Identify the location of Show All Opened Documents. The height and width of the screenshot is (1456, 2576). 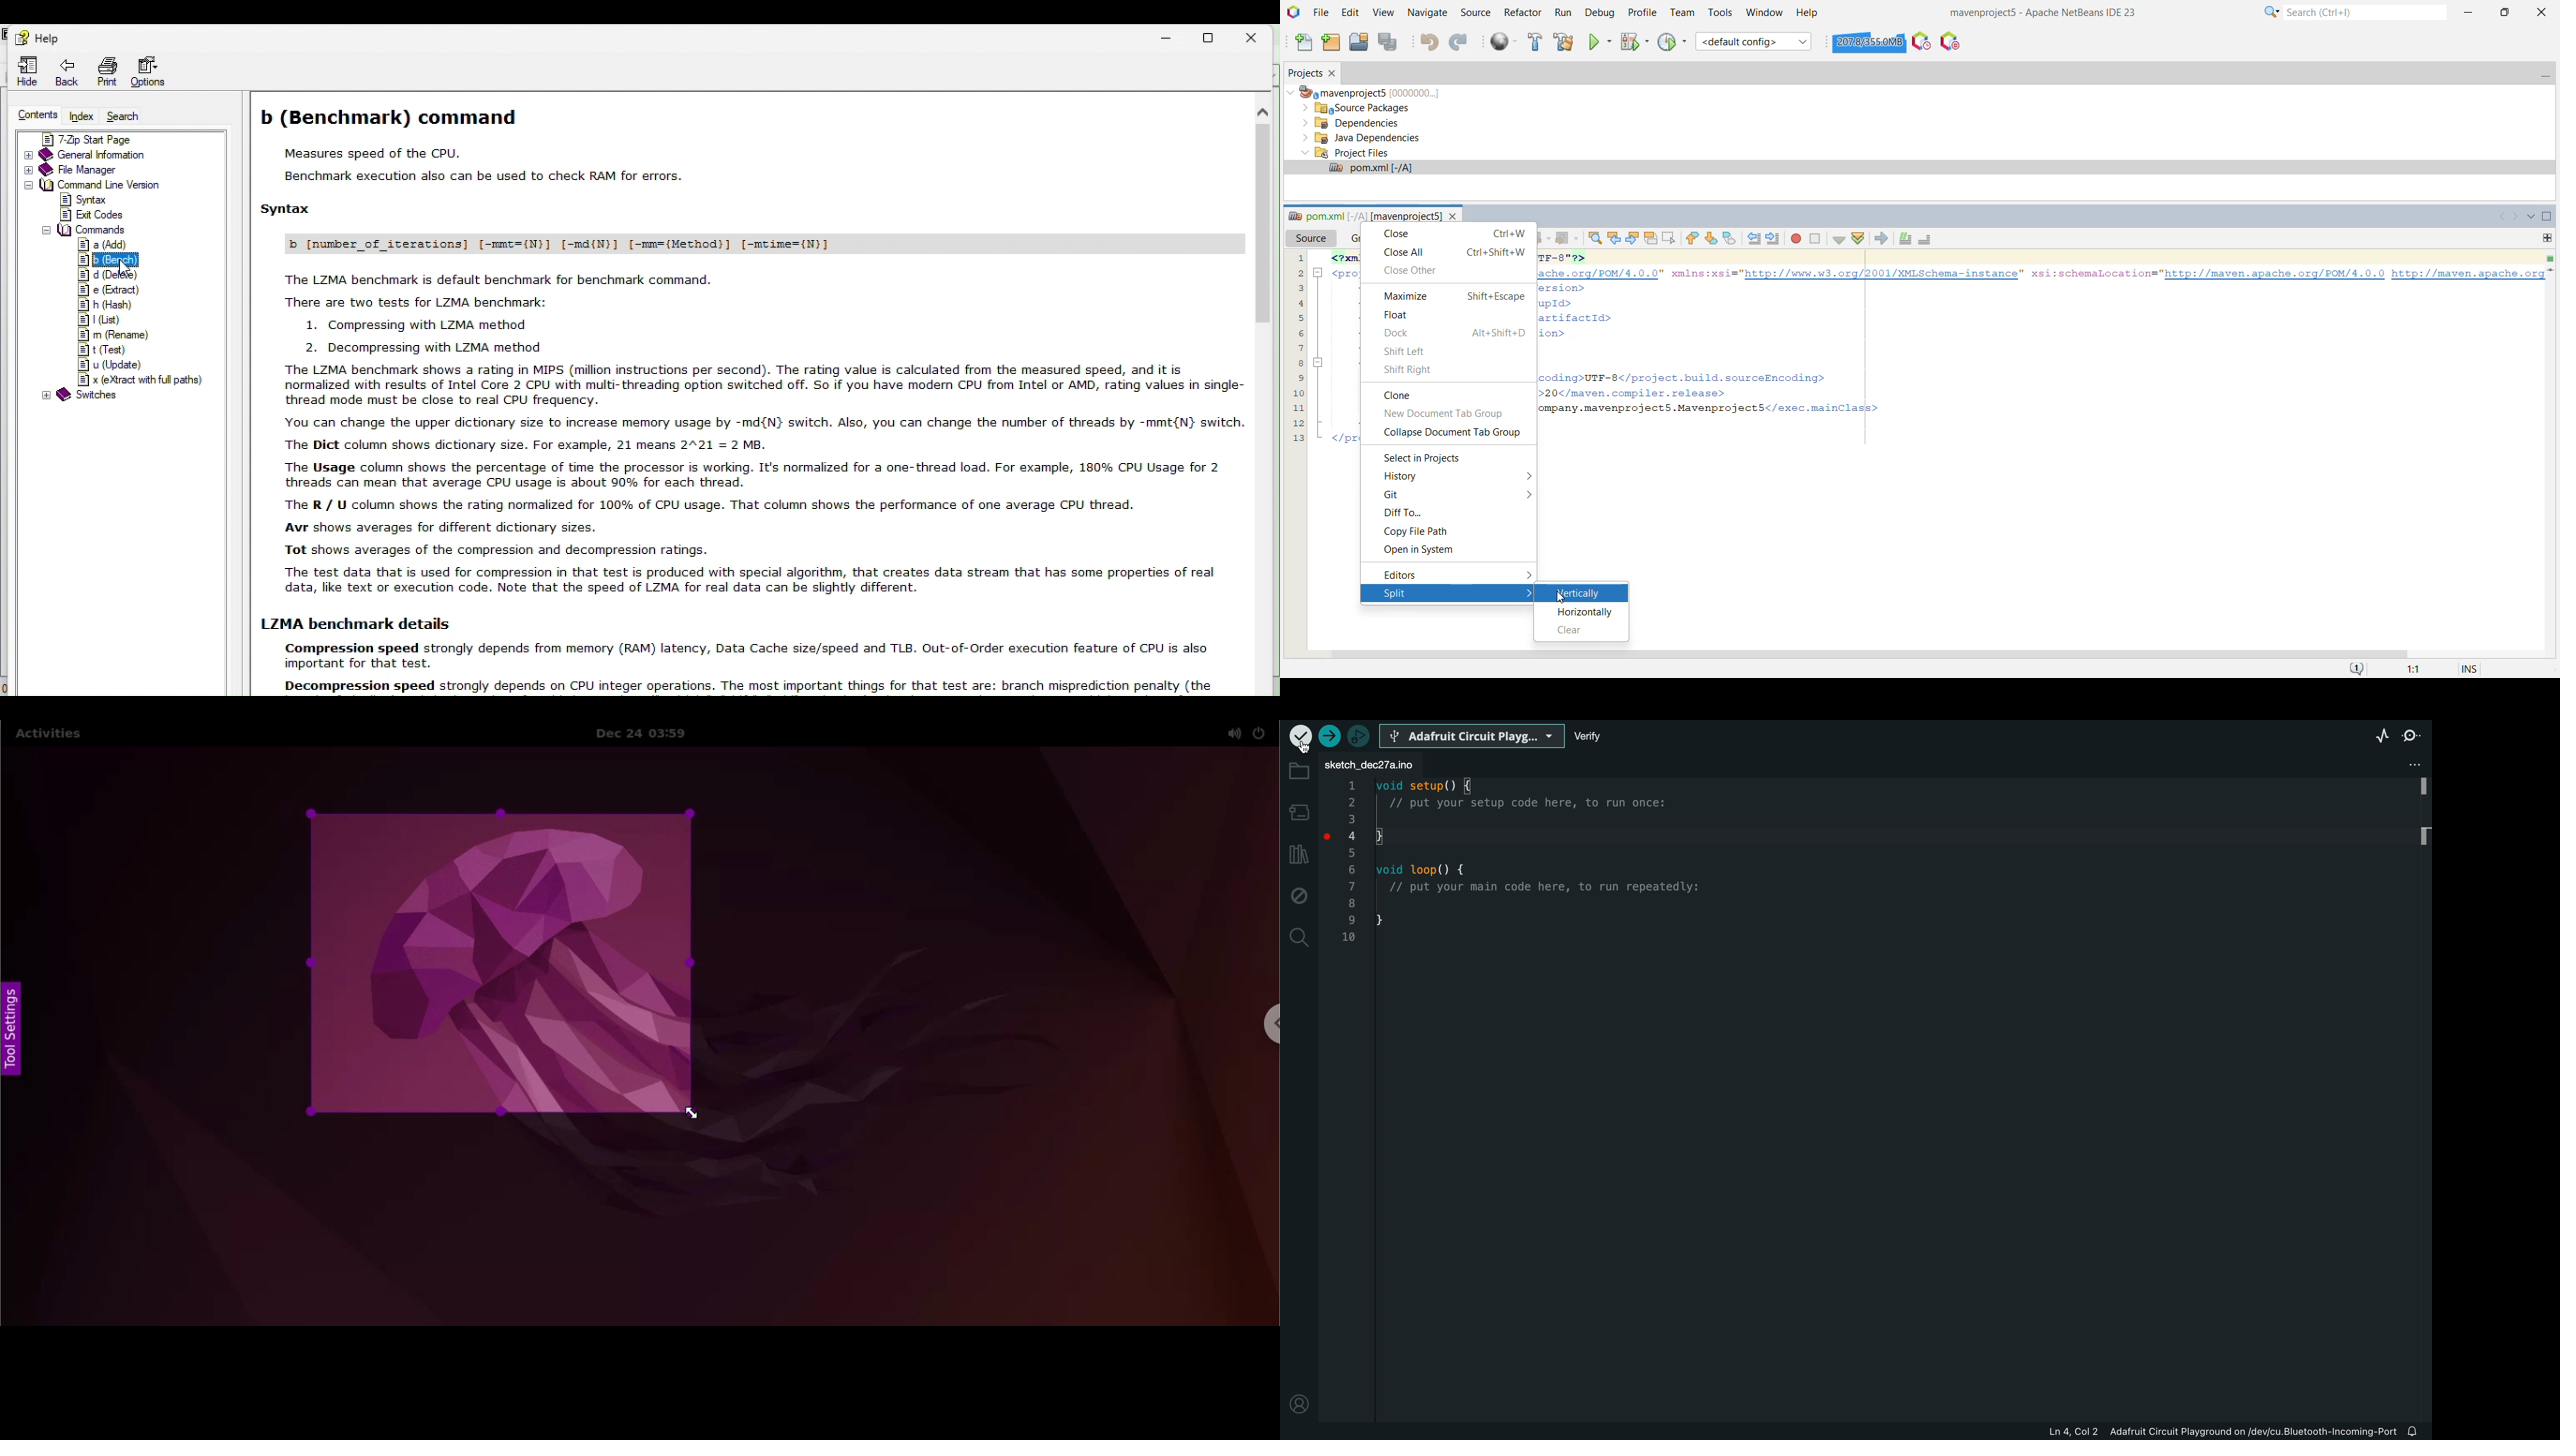
(2529, 216).